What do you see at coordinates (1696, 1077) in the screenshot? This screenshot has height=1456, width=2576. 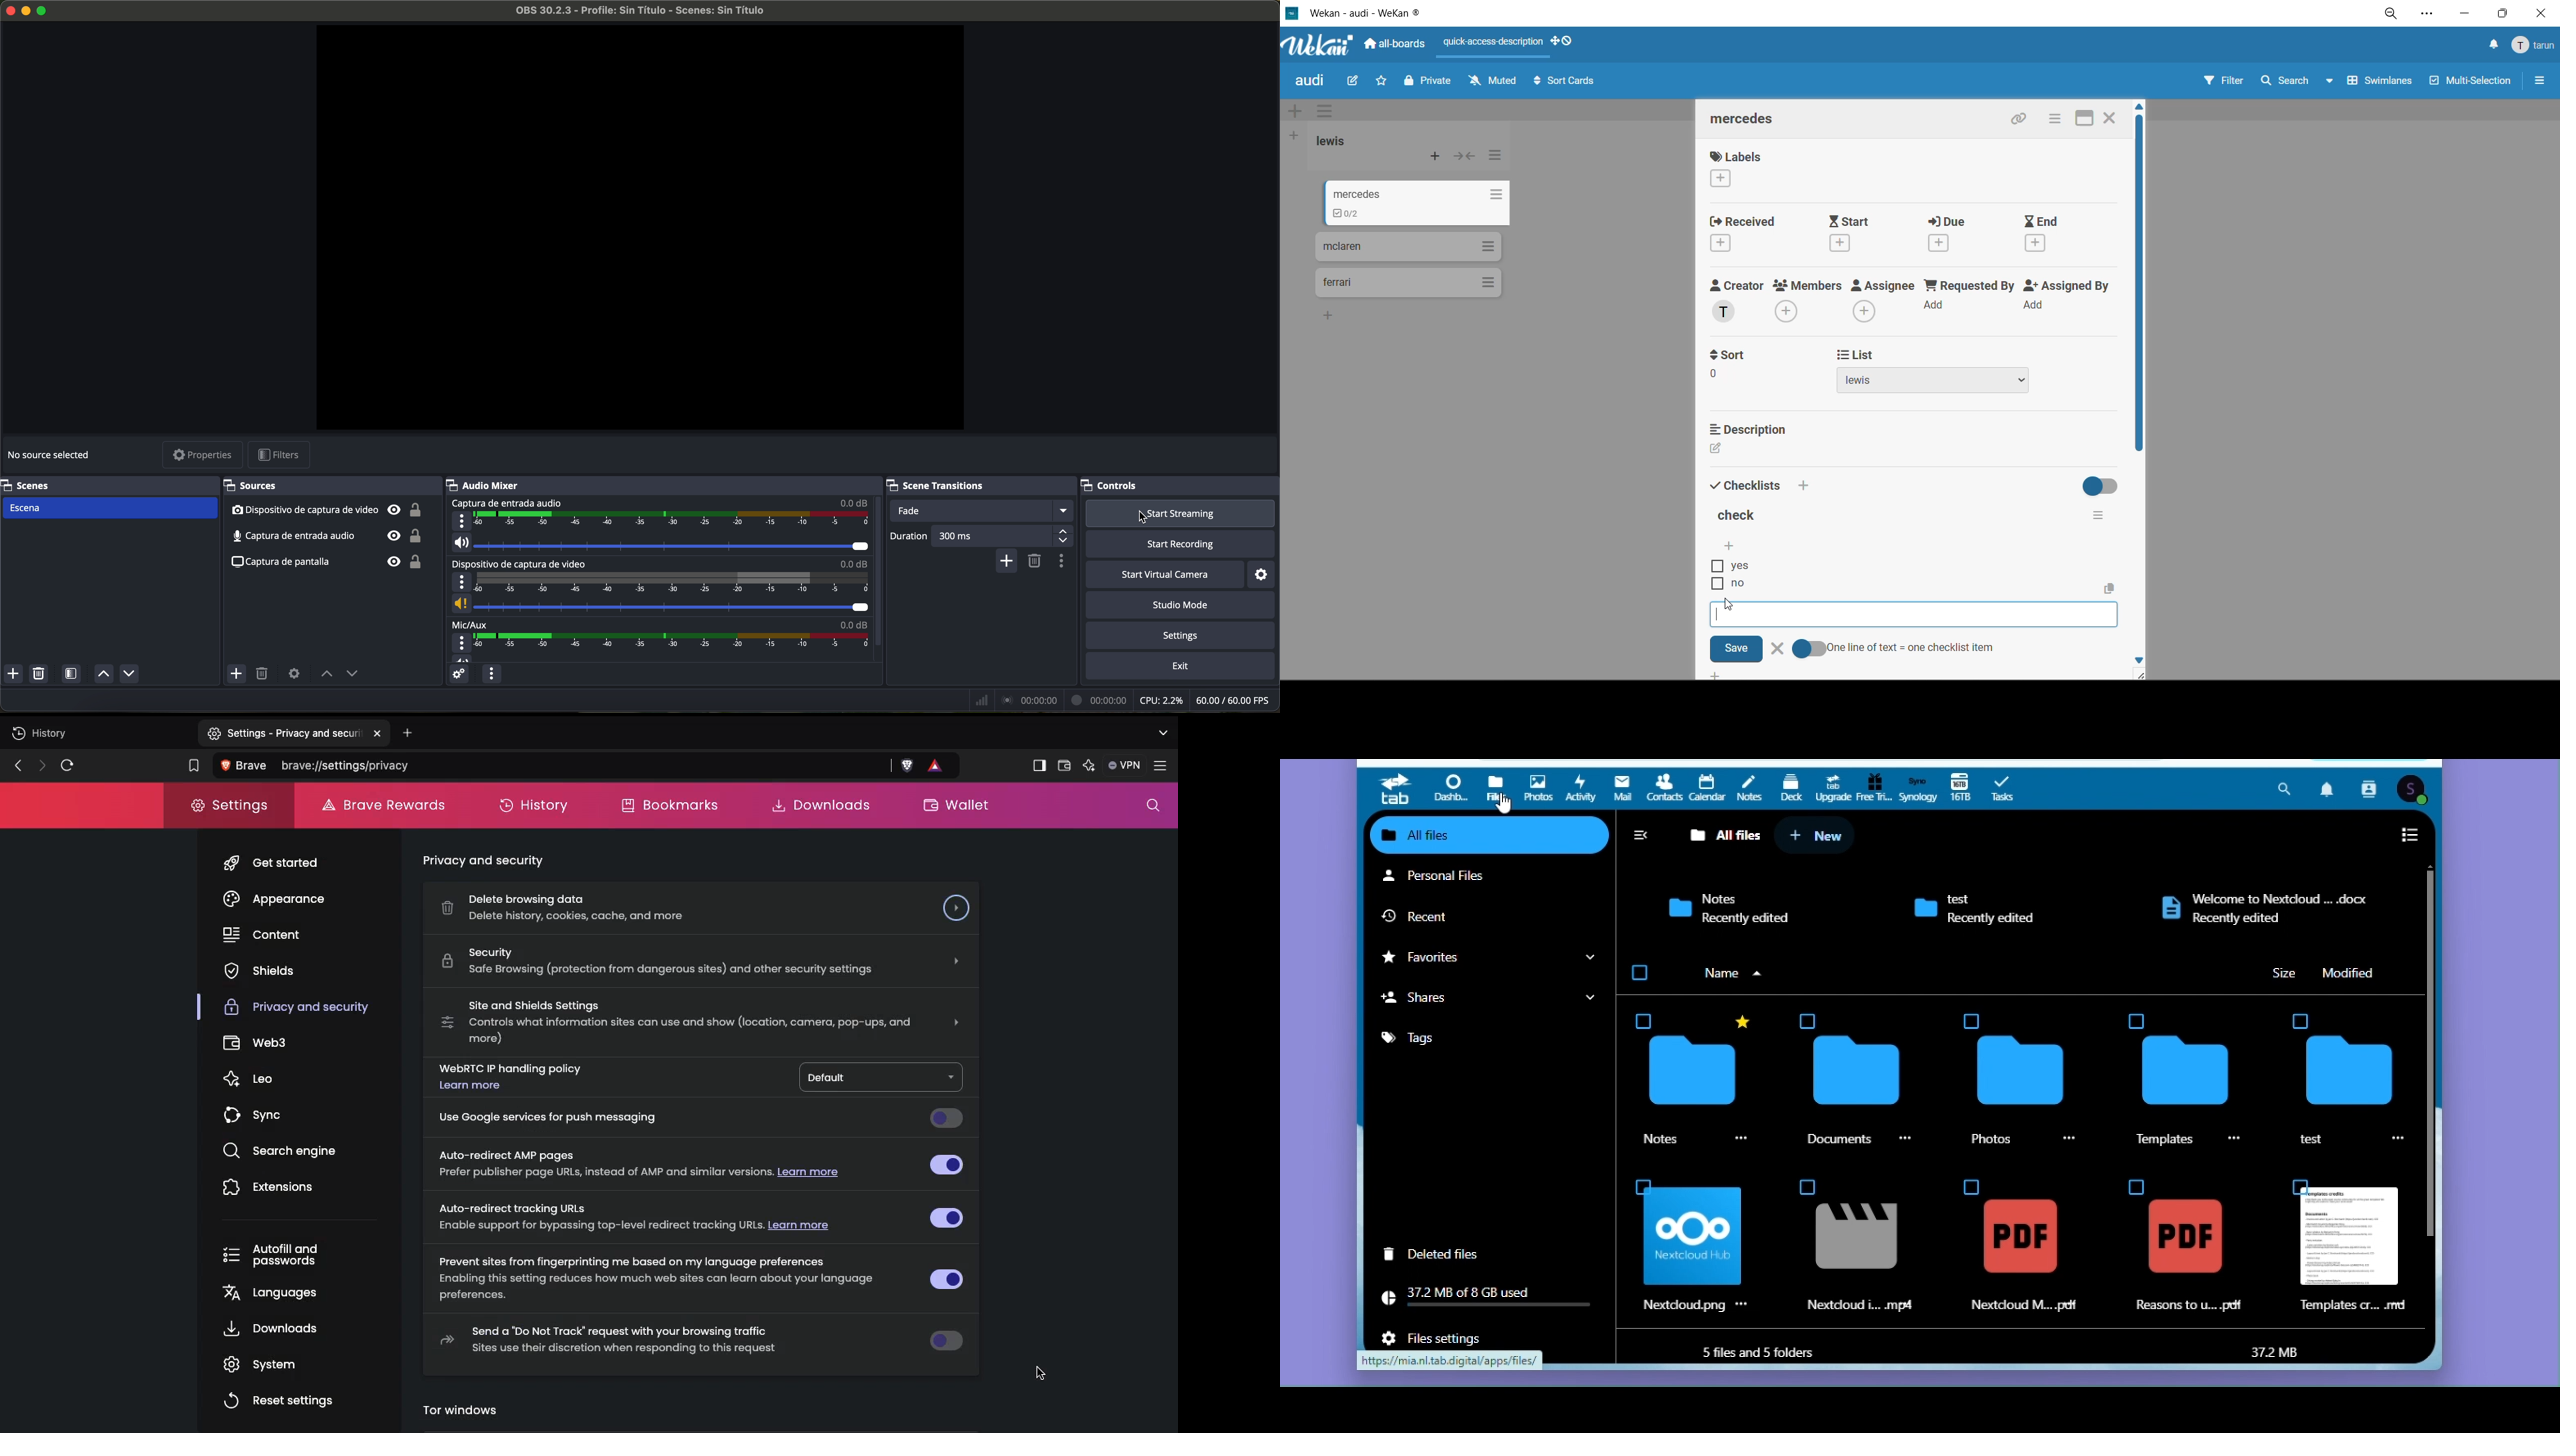 I see `notes` at bounding box center [1696, 1077].